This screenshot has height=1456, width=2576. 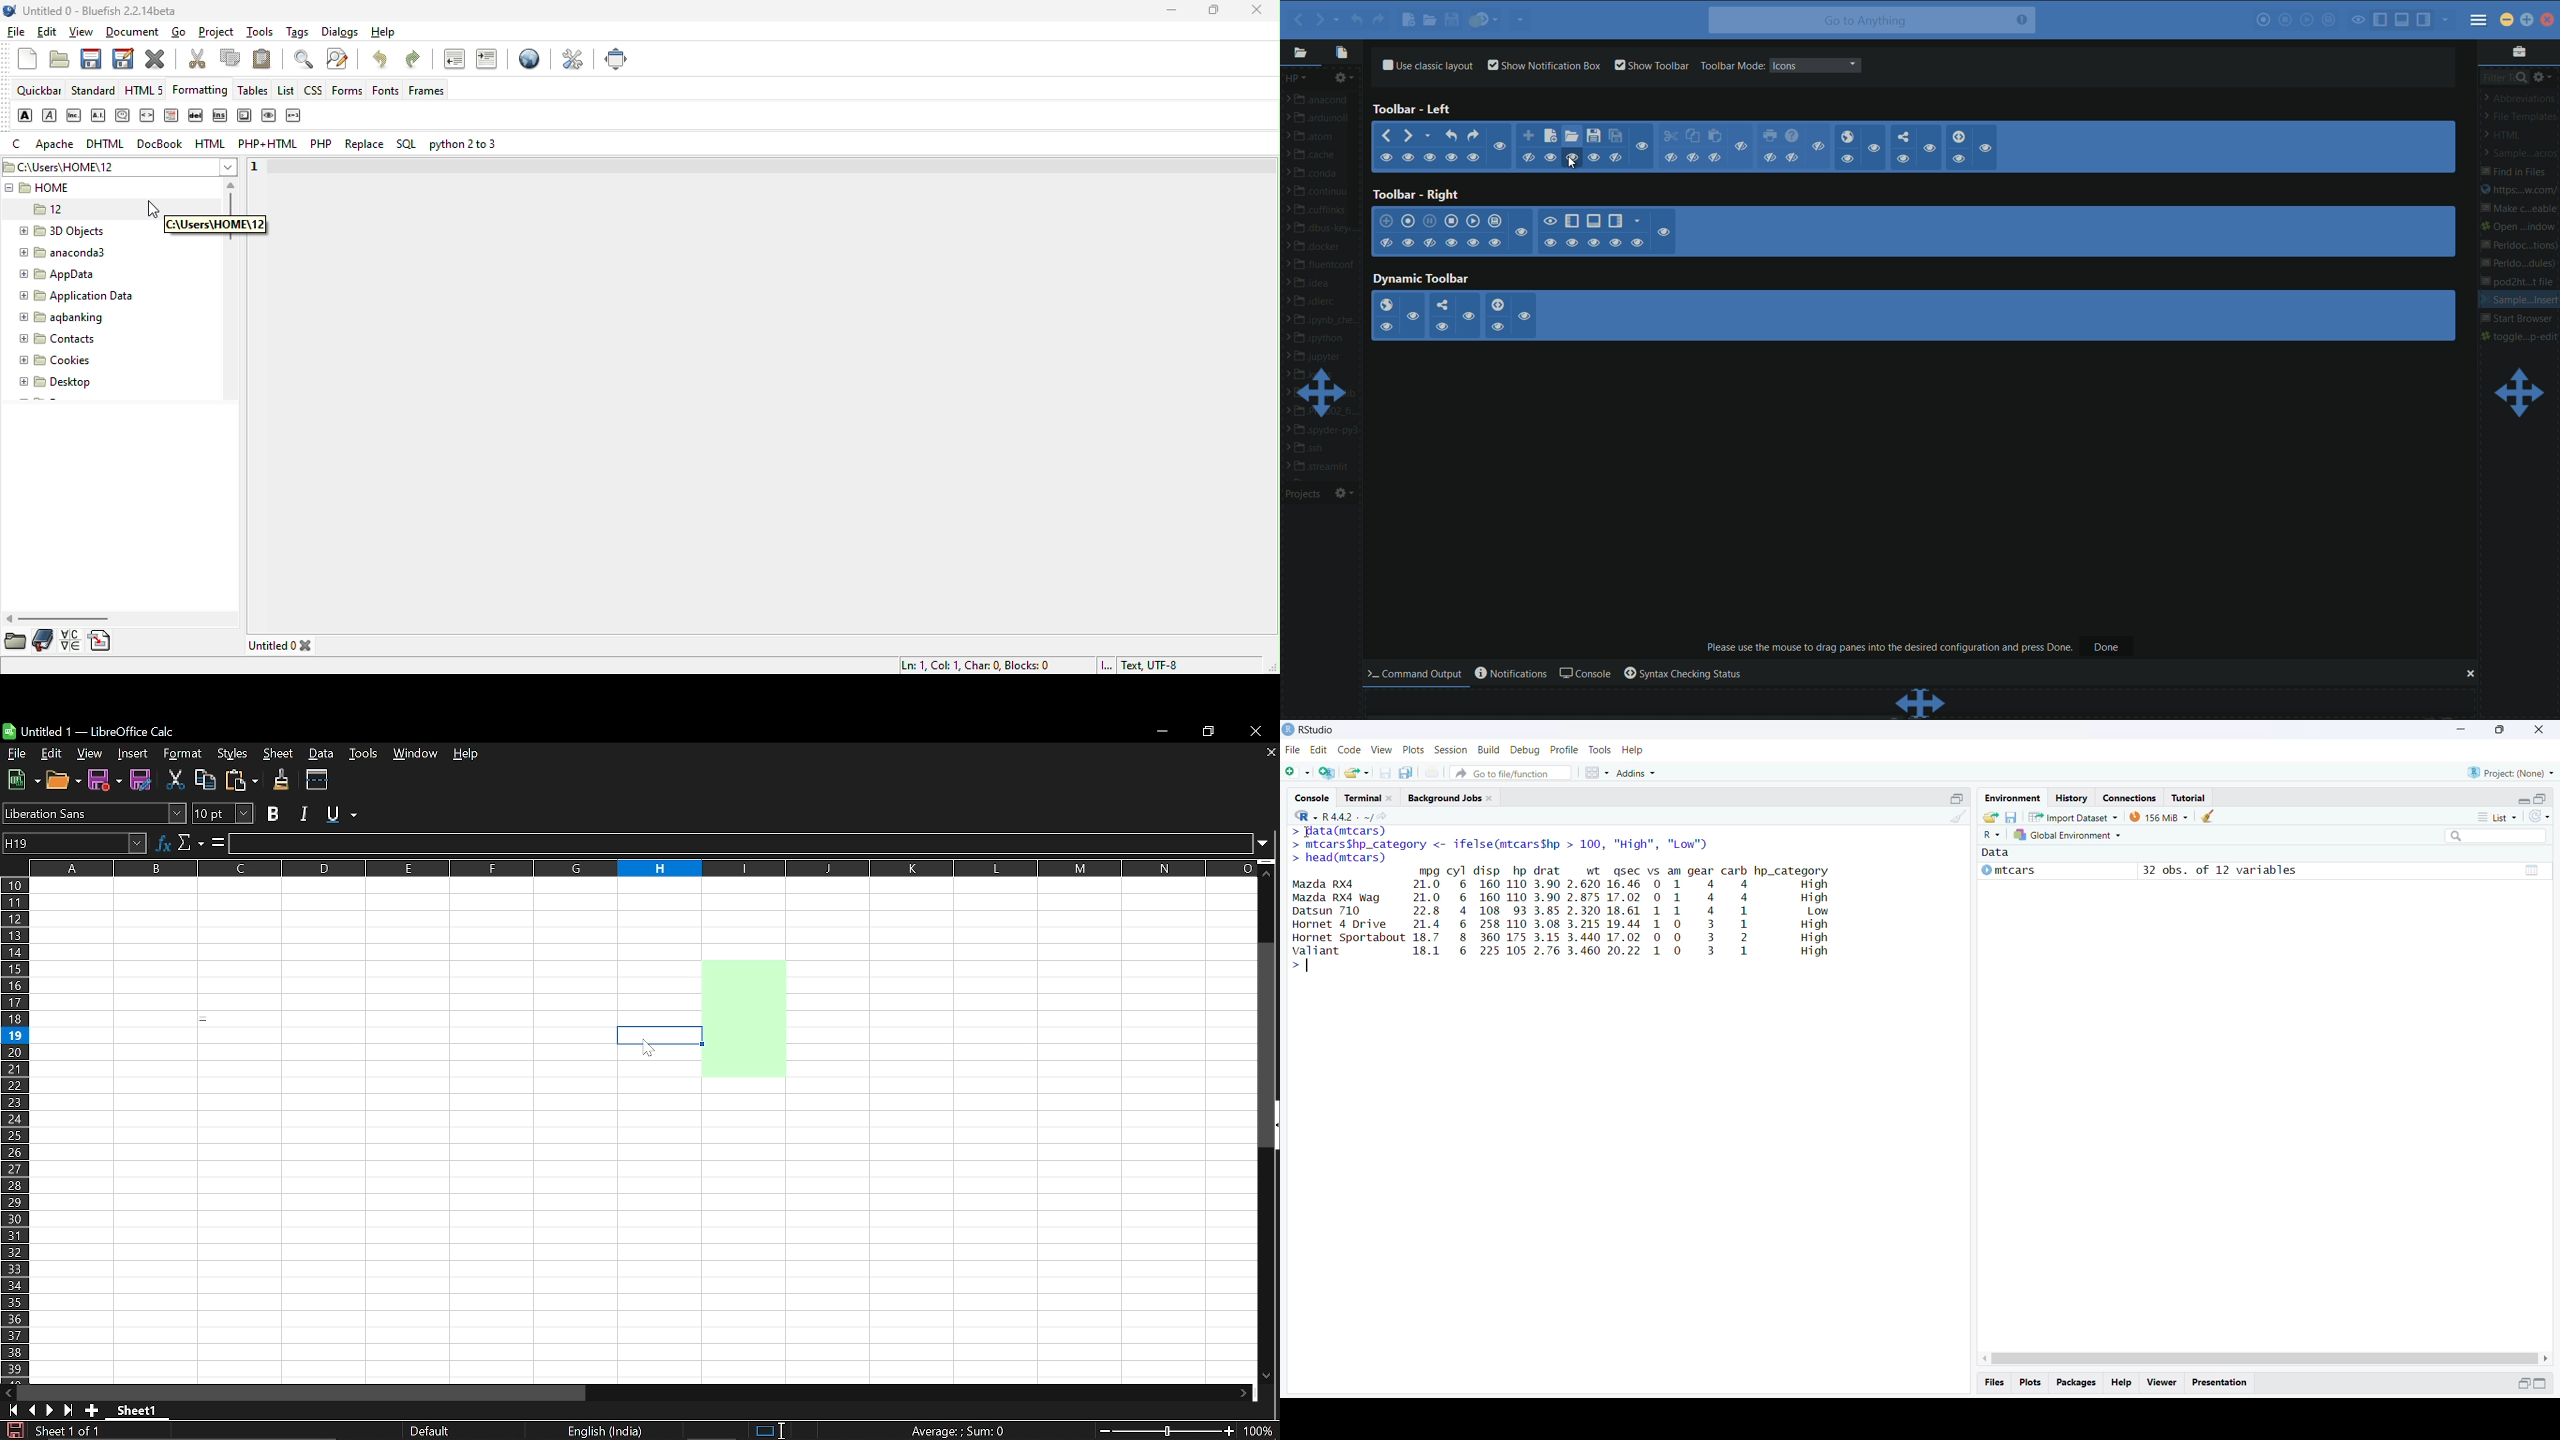 What do you see at coordinates (1442, 325) in the screenshot?
I see `hide/show` at bounding box center [1442, 325].